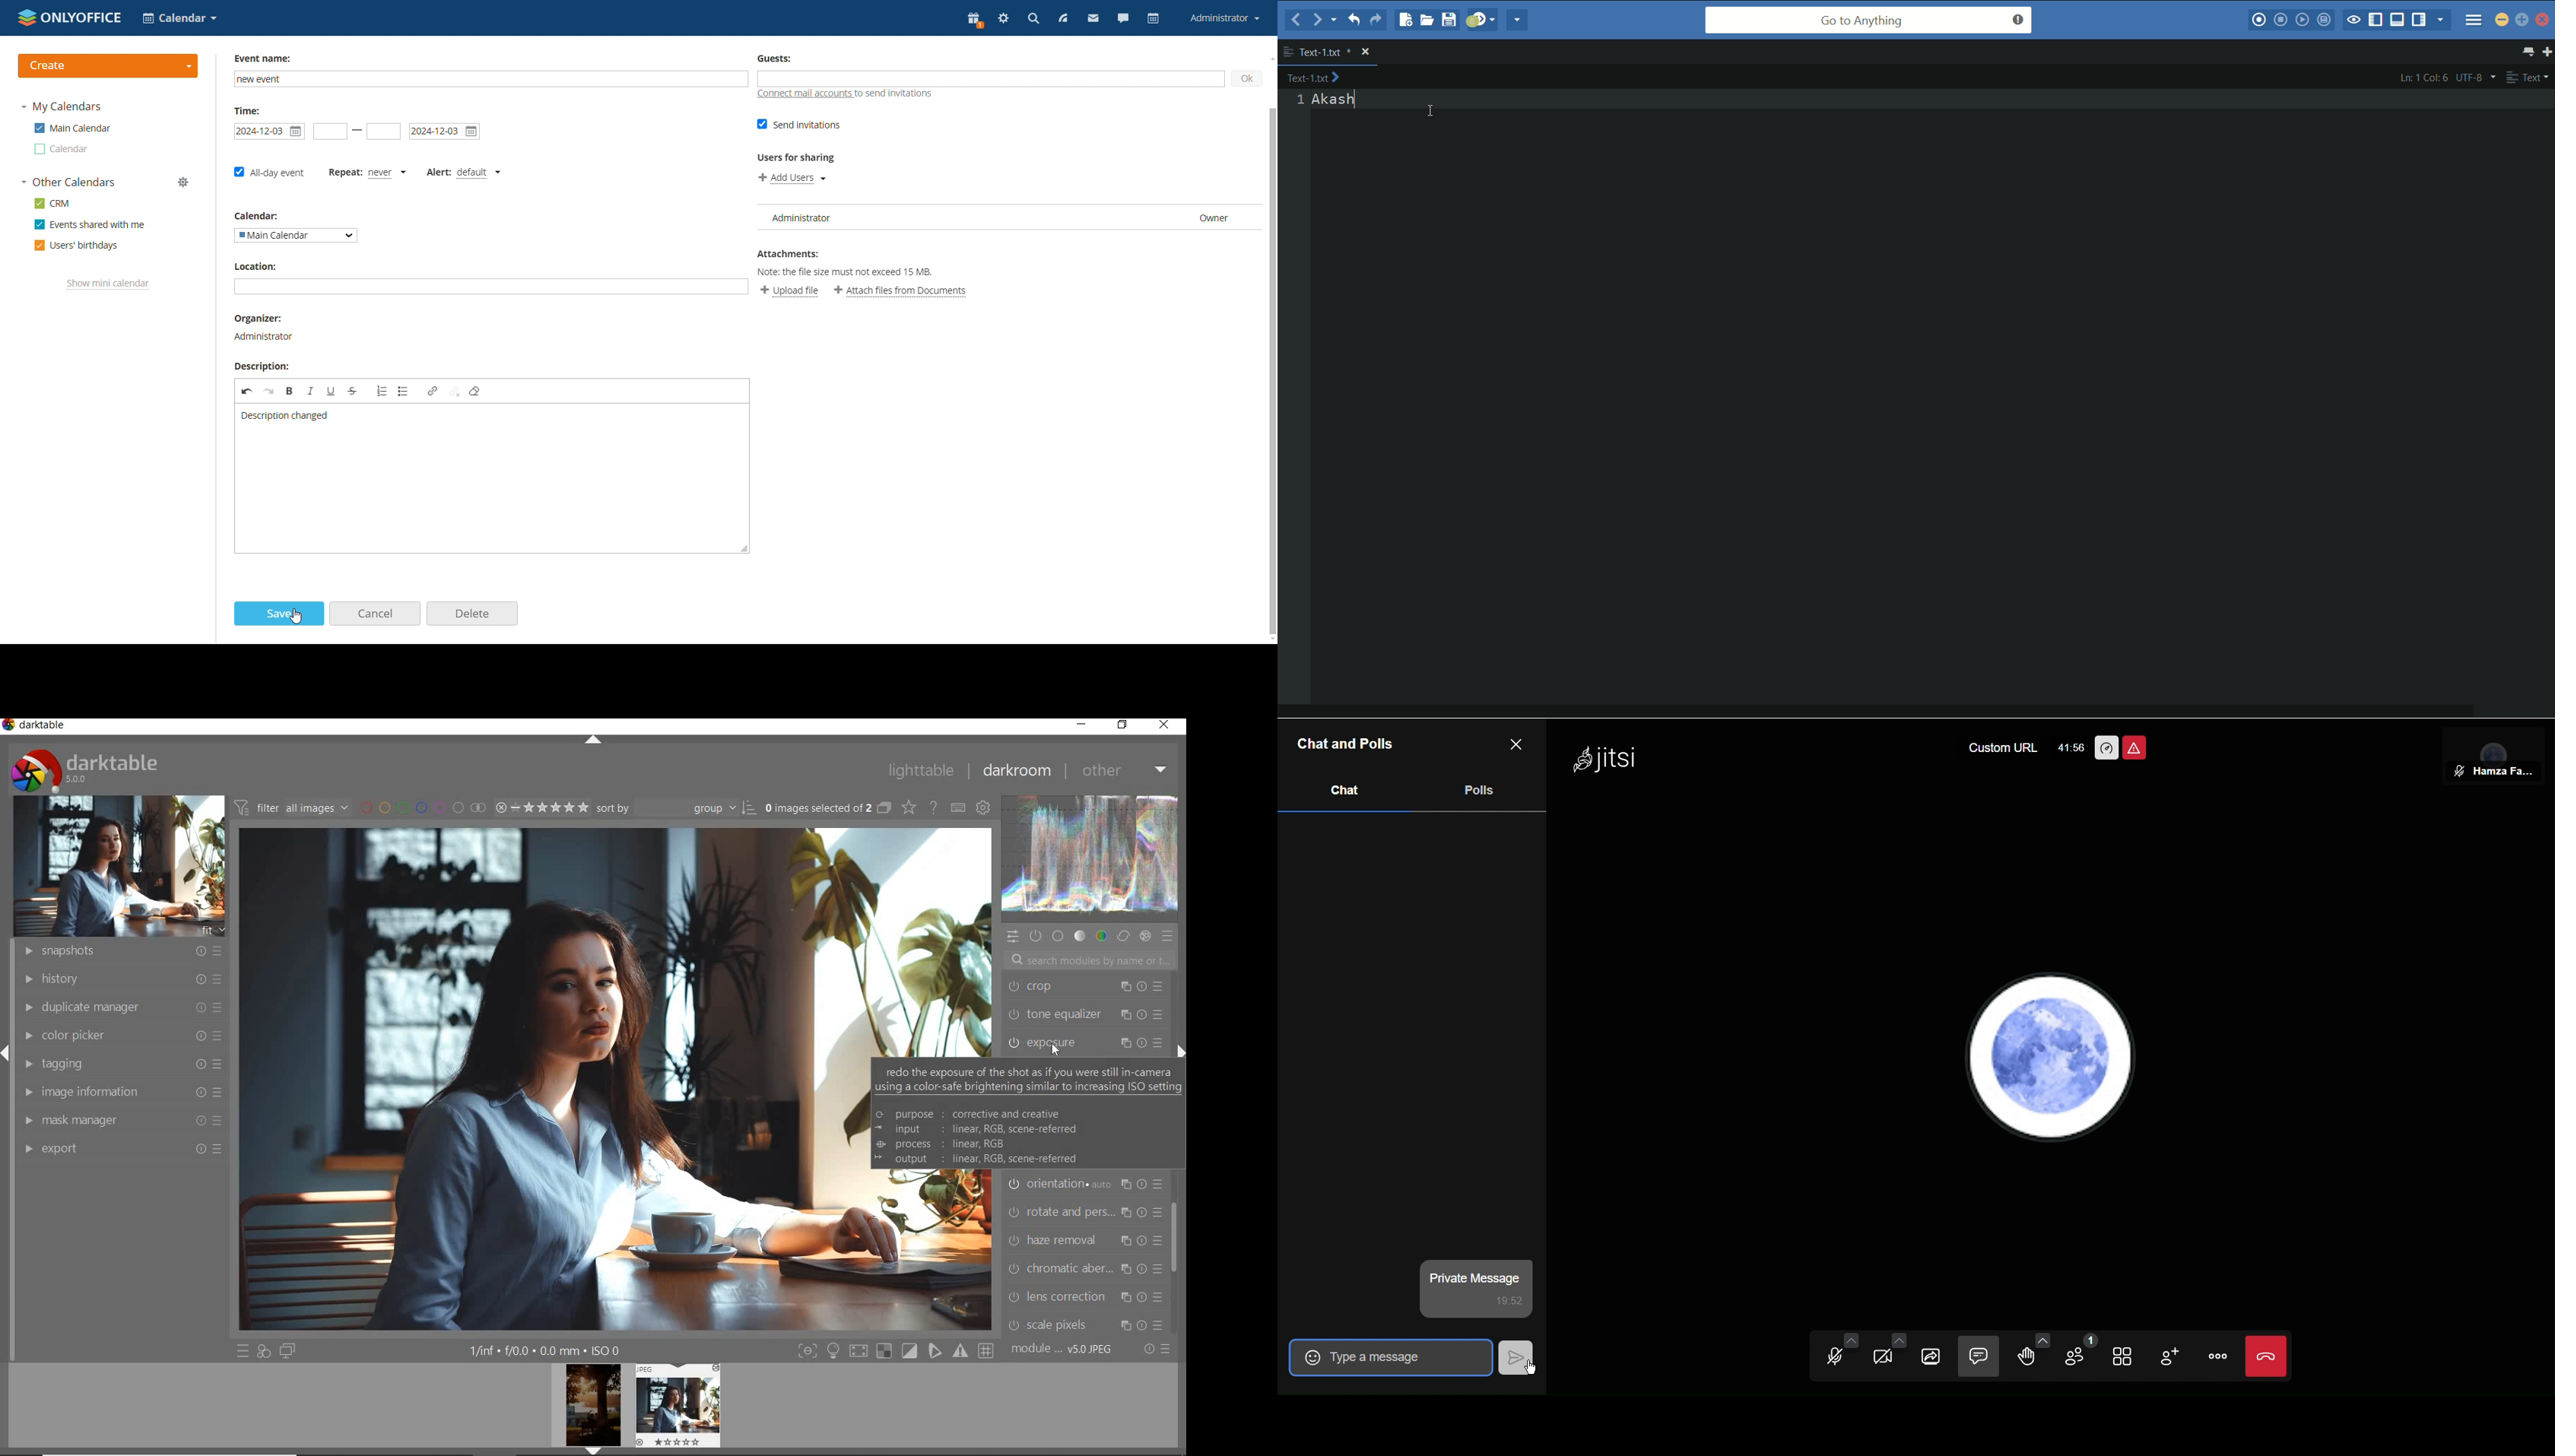 This screenshot has width=2576, height=1456. I want to click on CHROMATIC ABER, so click(1084, 1271).